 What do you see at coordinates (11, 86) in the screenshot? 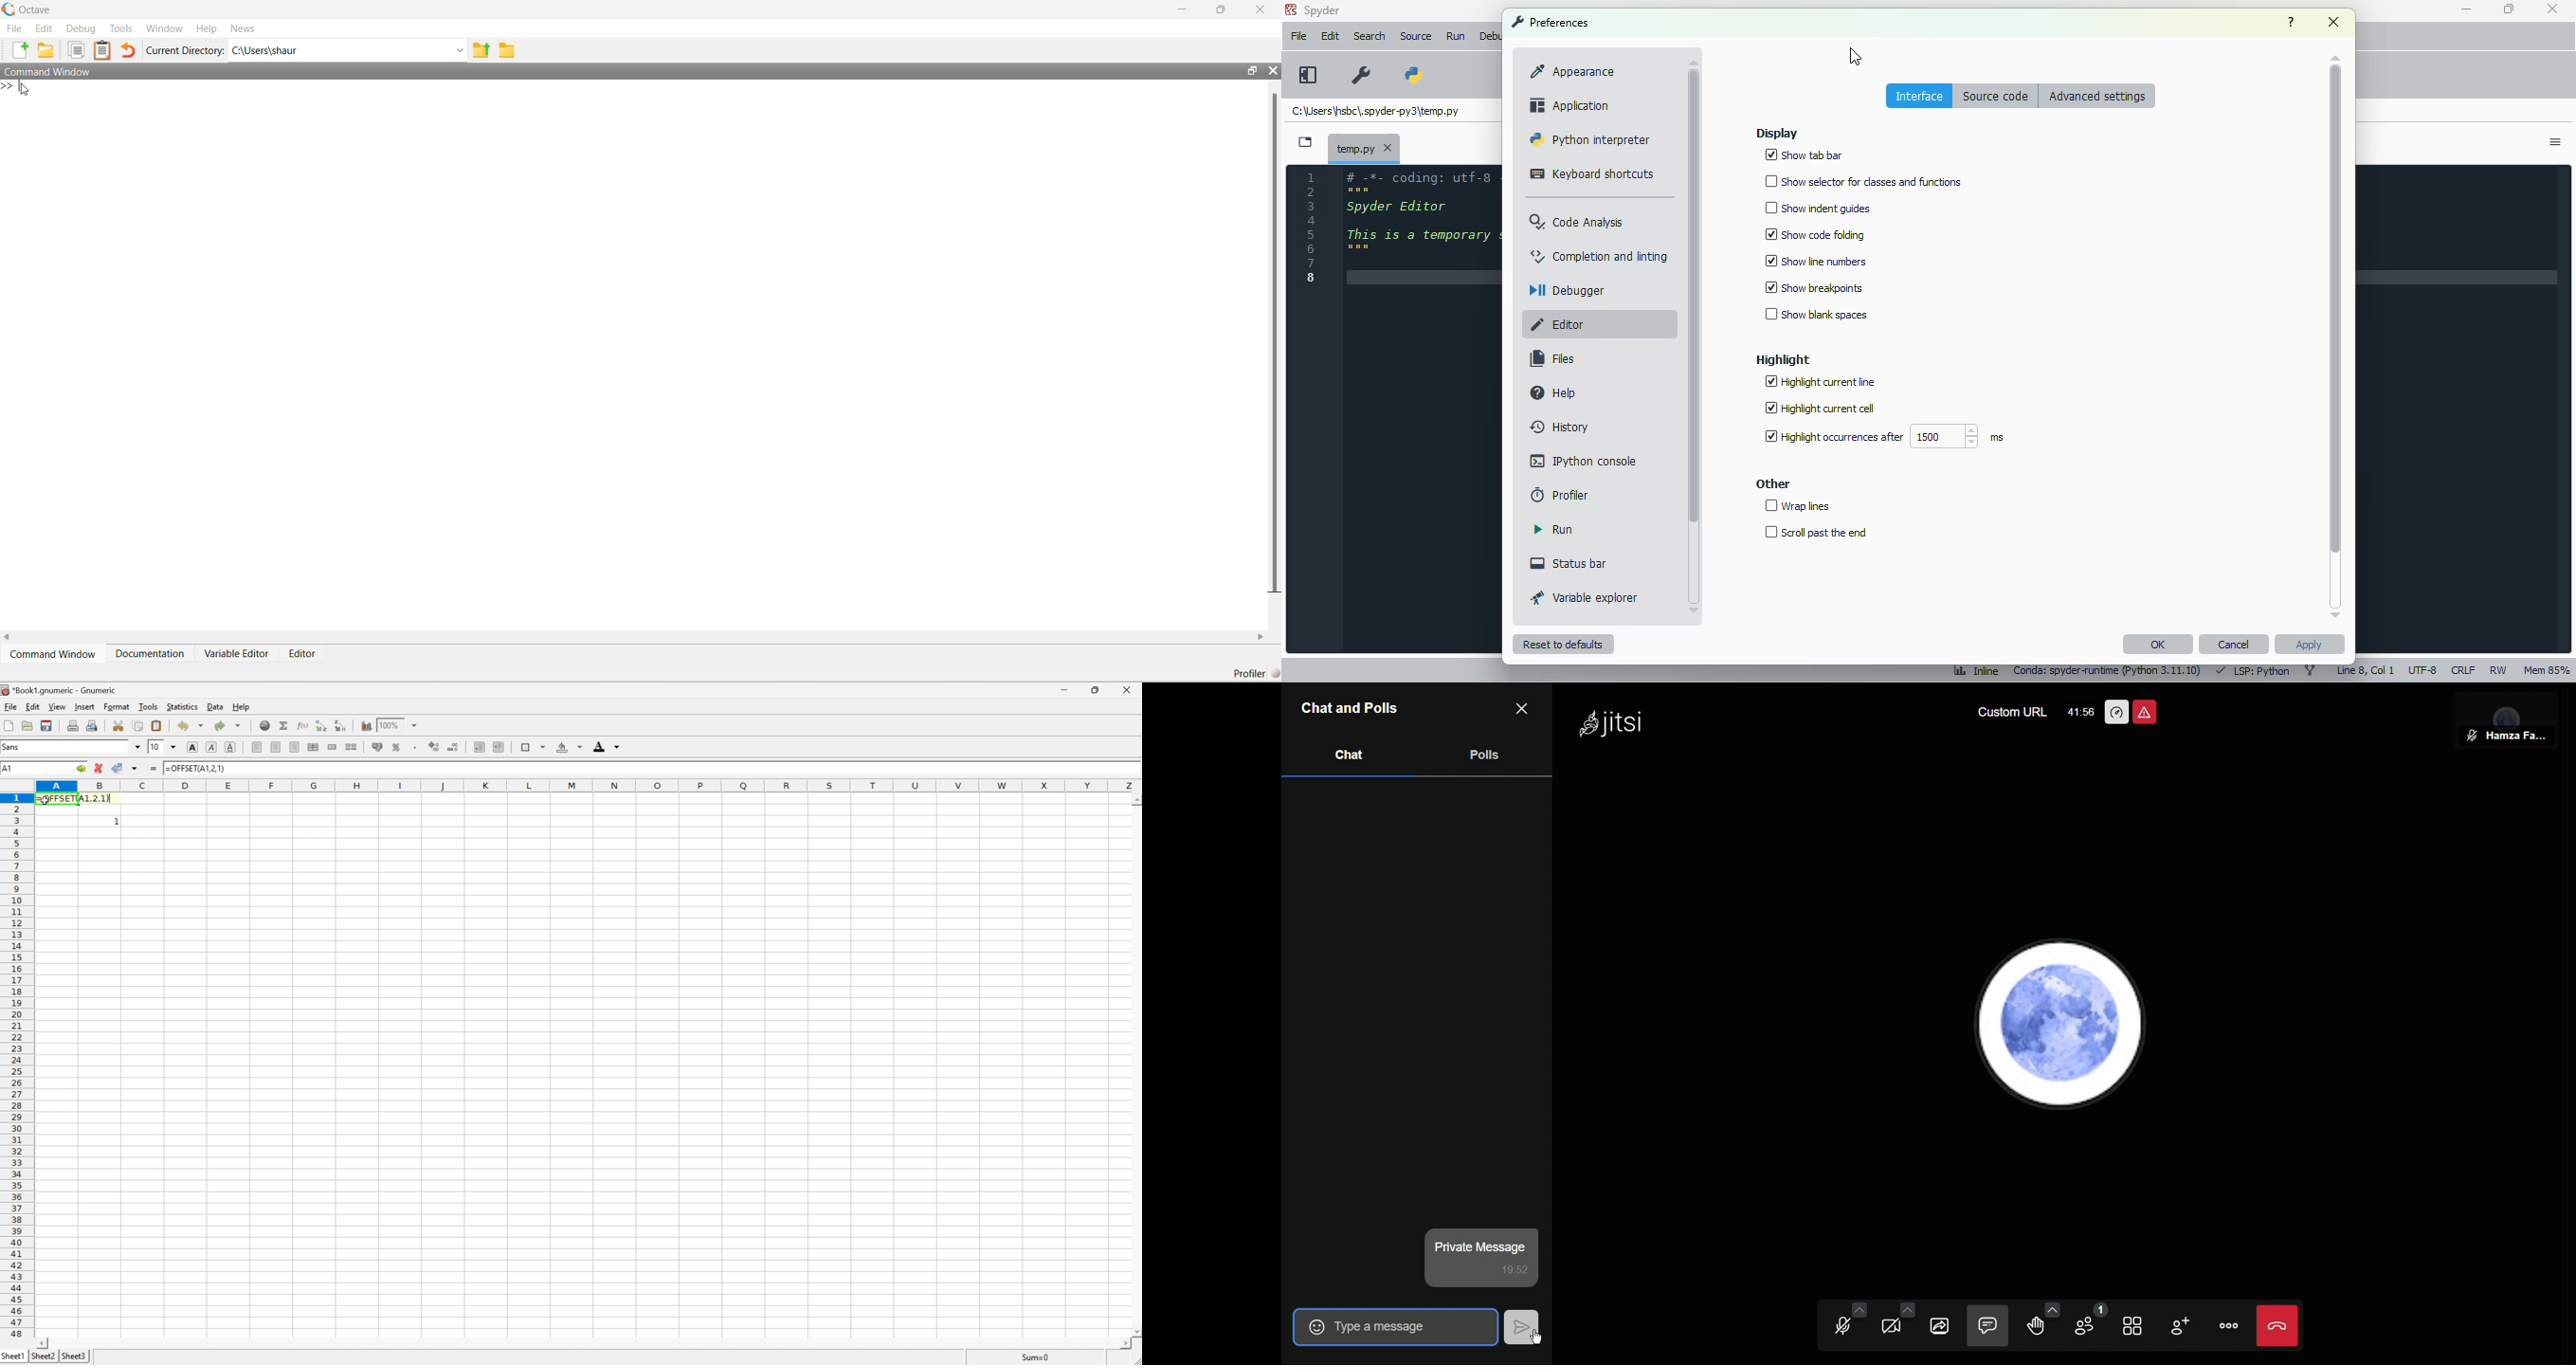
I see `new line` at bounding box center [11, 86].